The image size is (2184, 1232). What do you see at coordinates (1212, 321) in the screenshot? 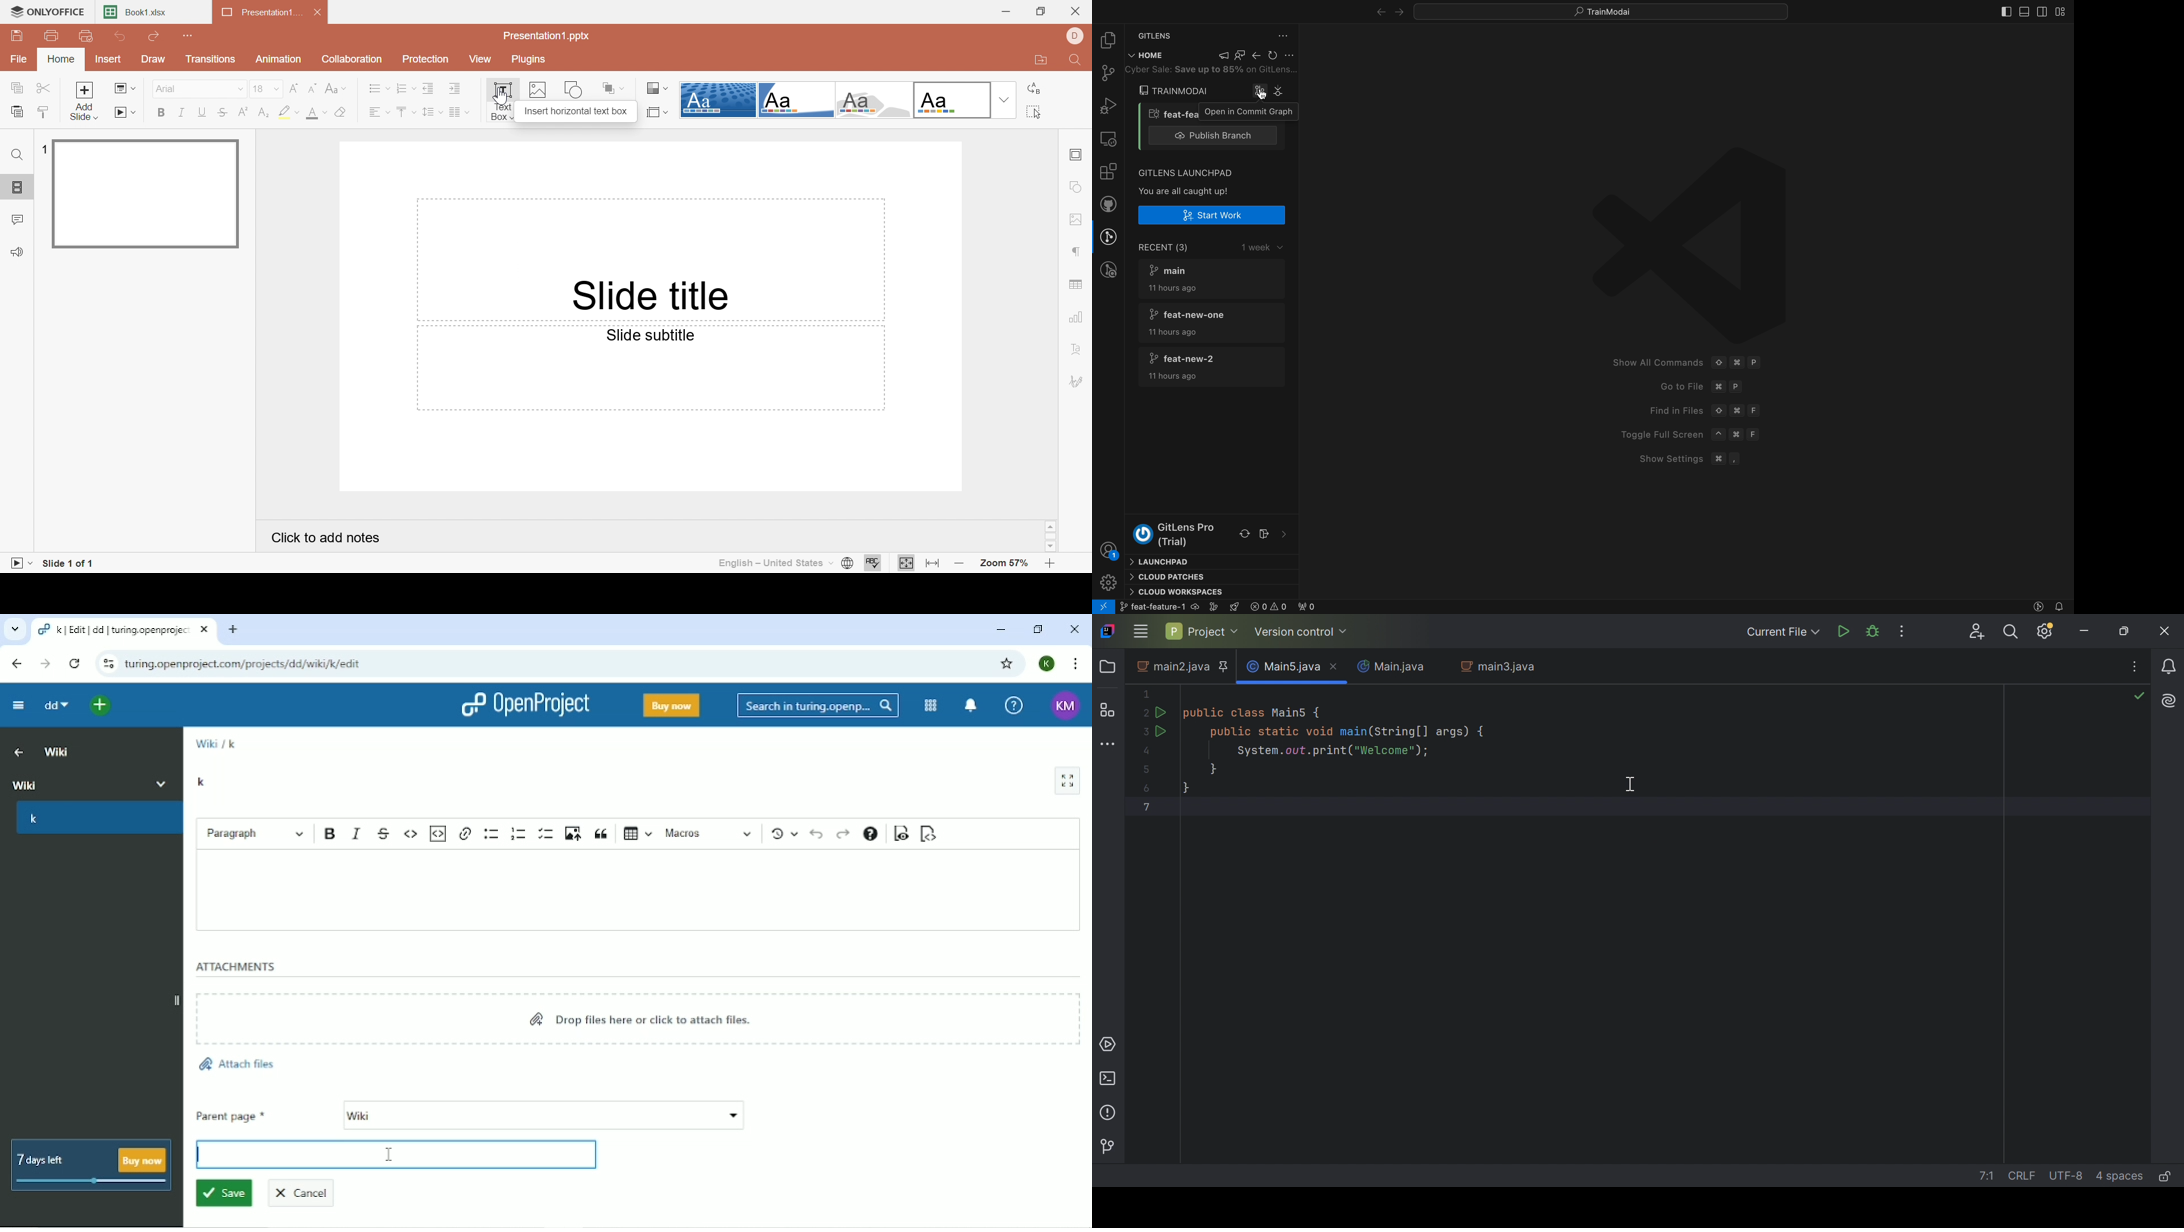
I see `branch list` at bounding box center [1212, 321].